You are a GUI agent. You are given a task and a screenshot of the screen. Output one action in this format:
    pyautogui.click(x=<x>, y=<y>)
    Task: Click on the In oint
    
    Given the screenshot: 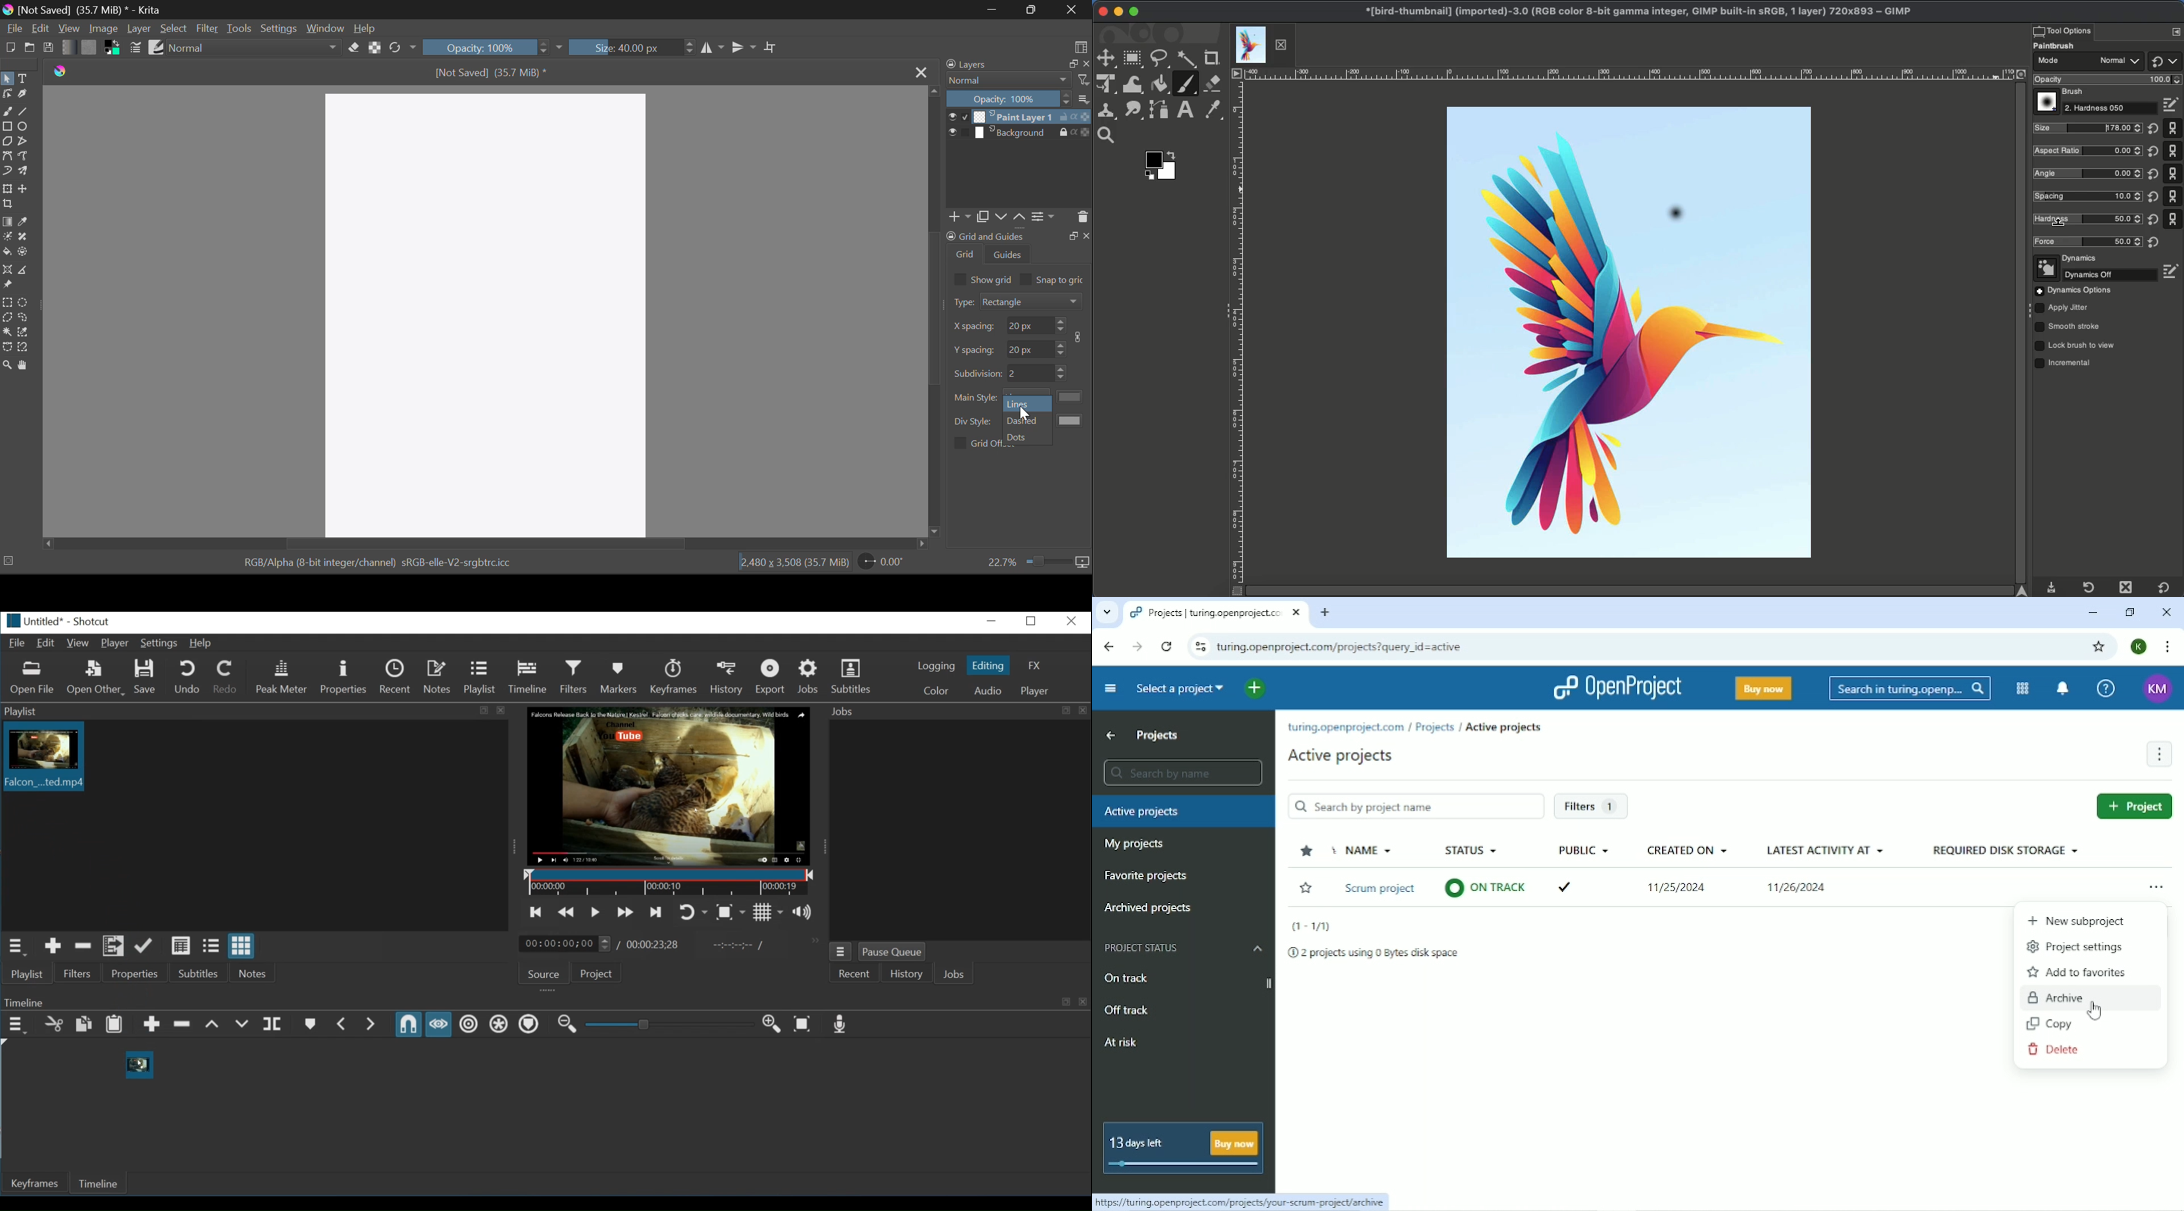 What is the action you would take?
    pyautogui.click(x=735, y=946)
    